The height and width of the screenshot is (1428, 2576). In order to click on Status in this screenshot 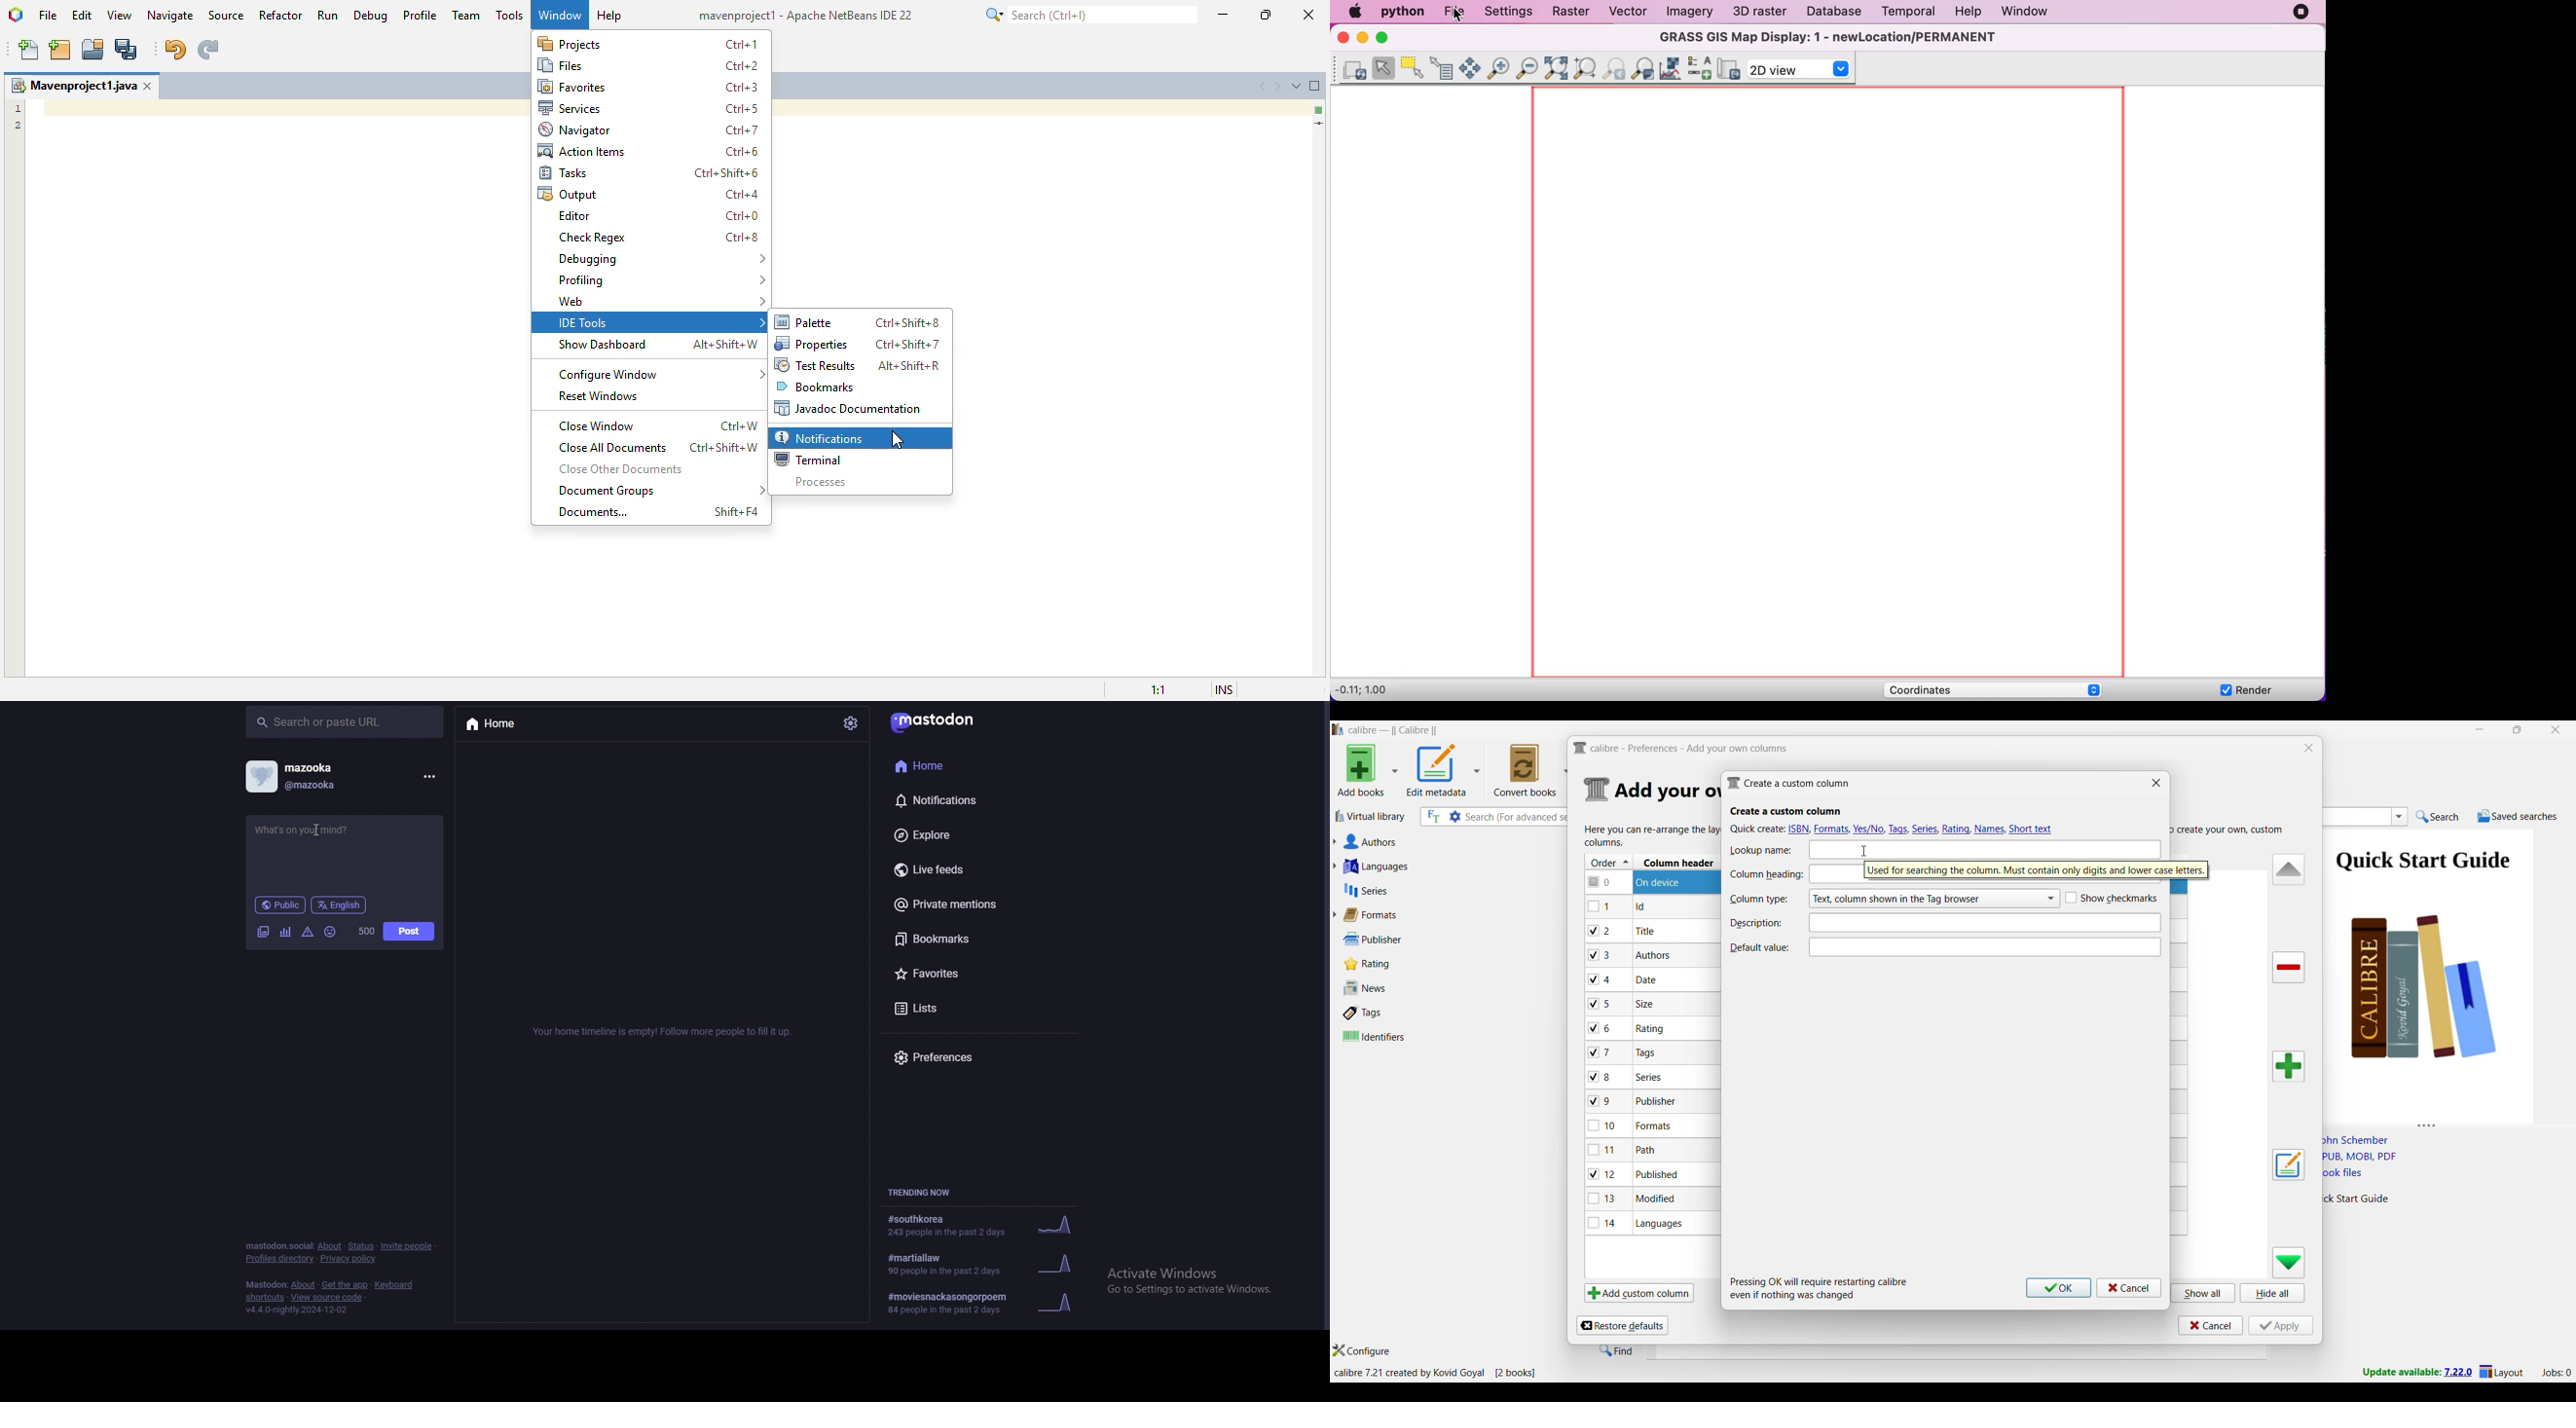, I will do `click(360, 1245)`.